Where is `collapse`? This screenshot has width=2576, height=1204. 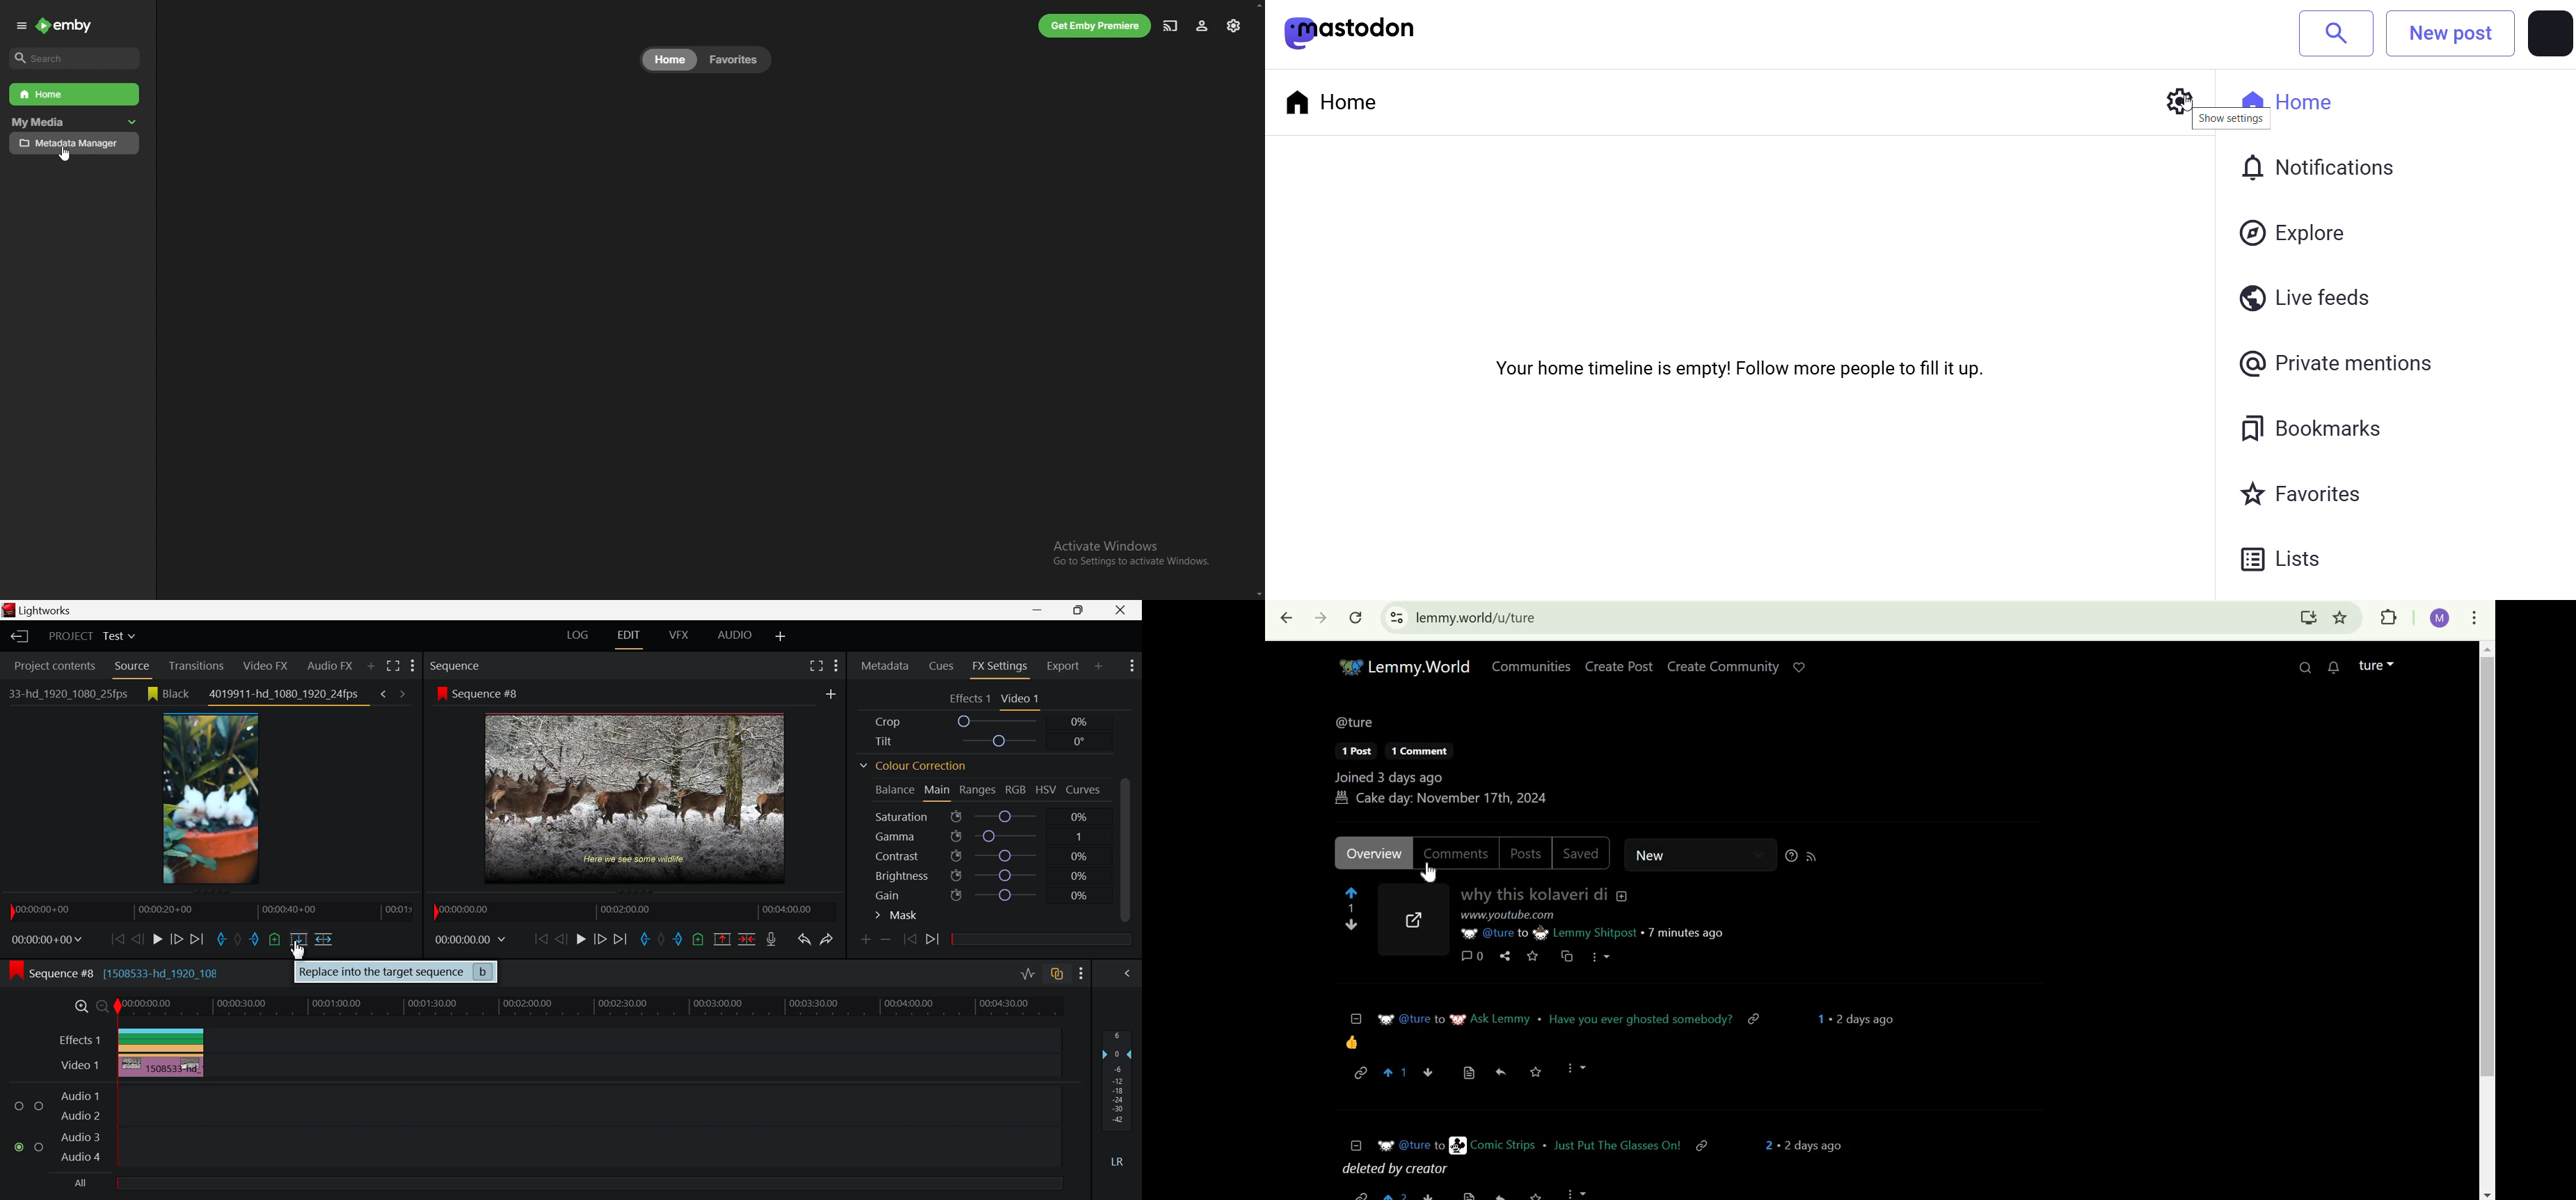
collapse is located at coordinates (1625, 894).